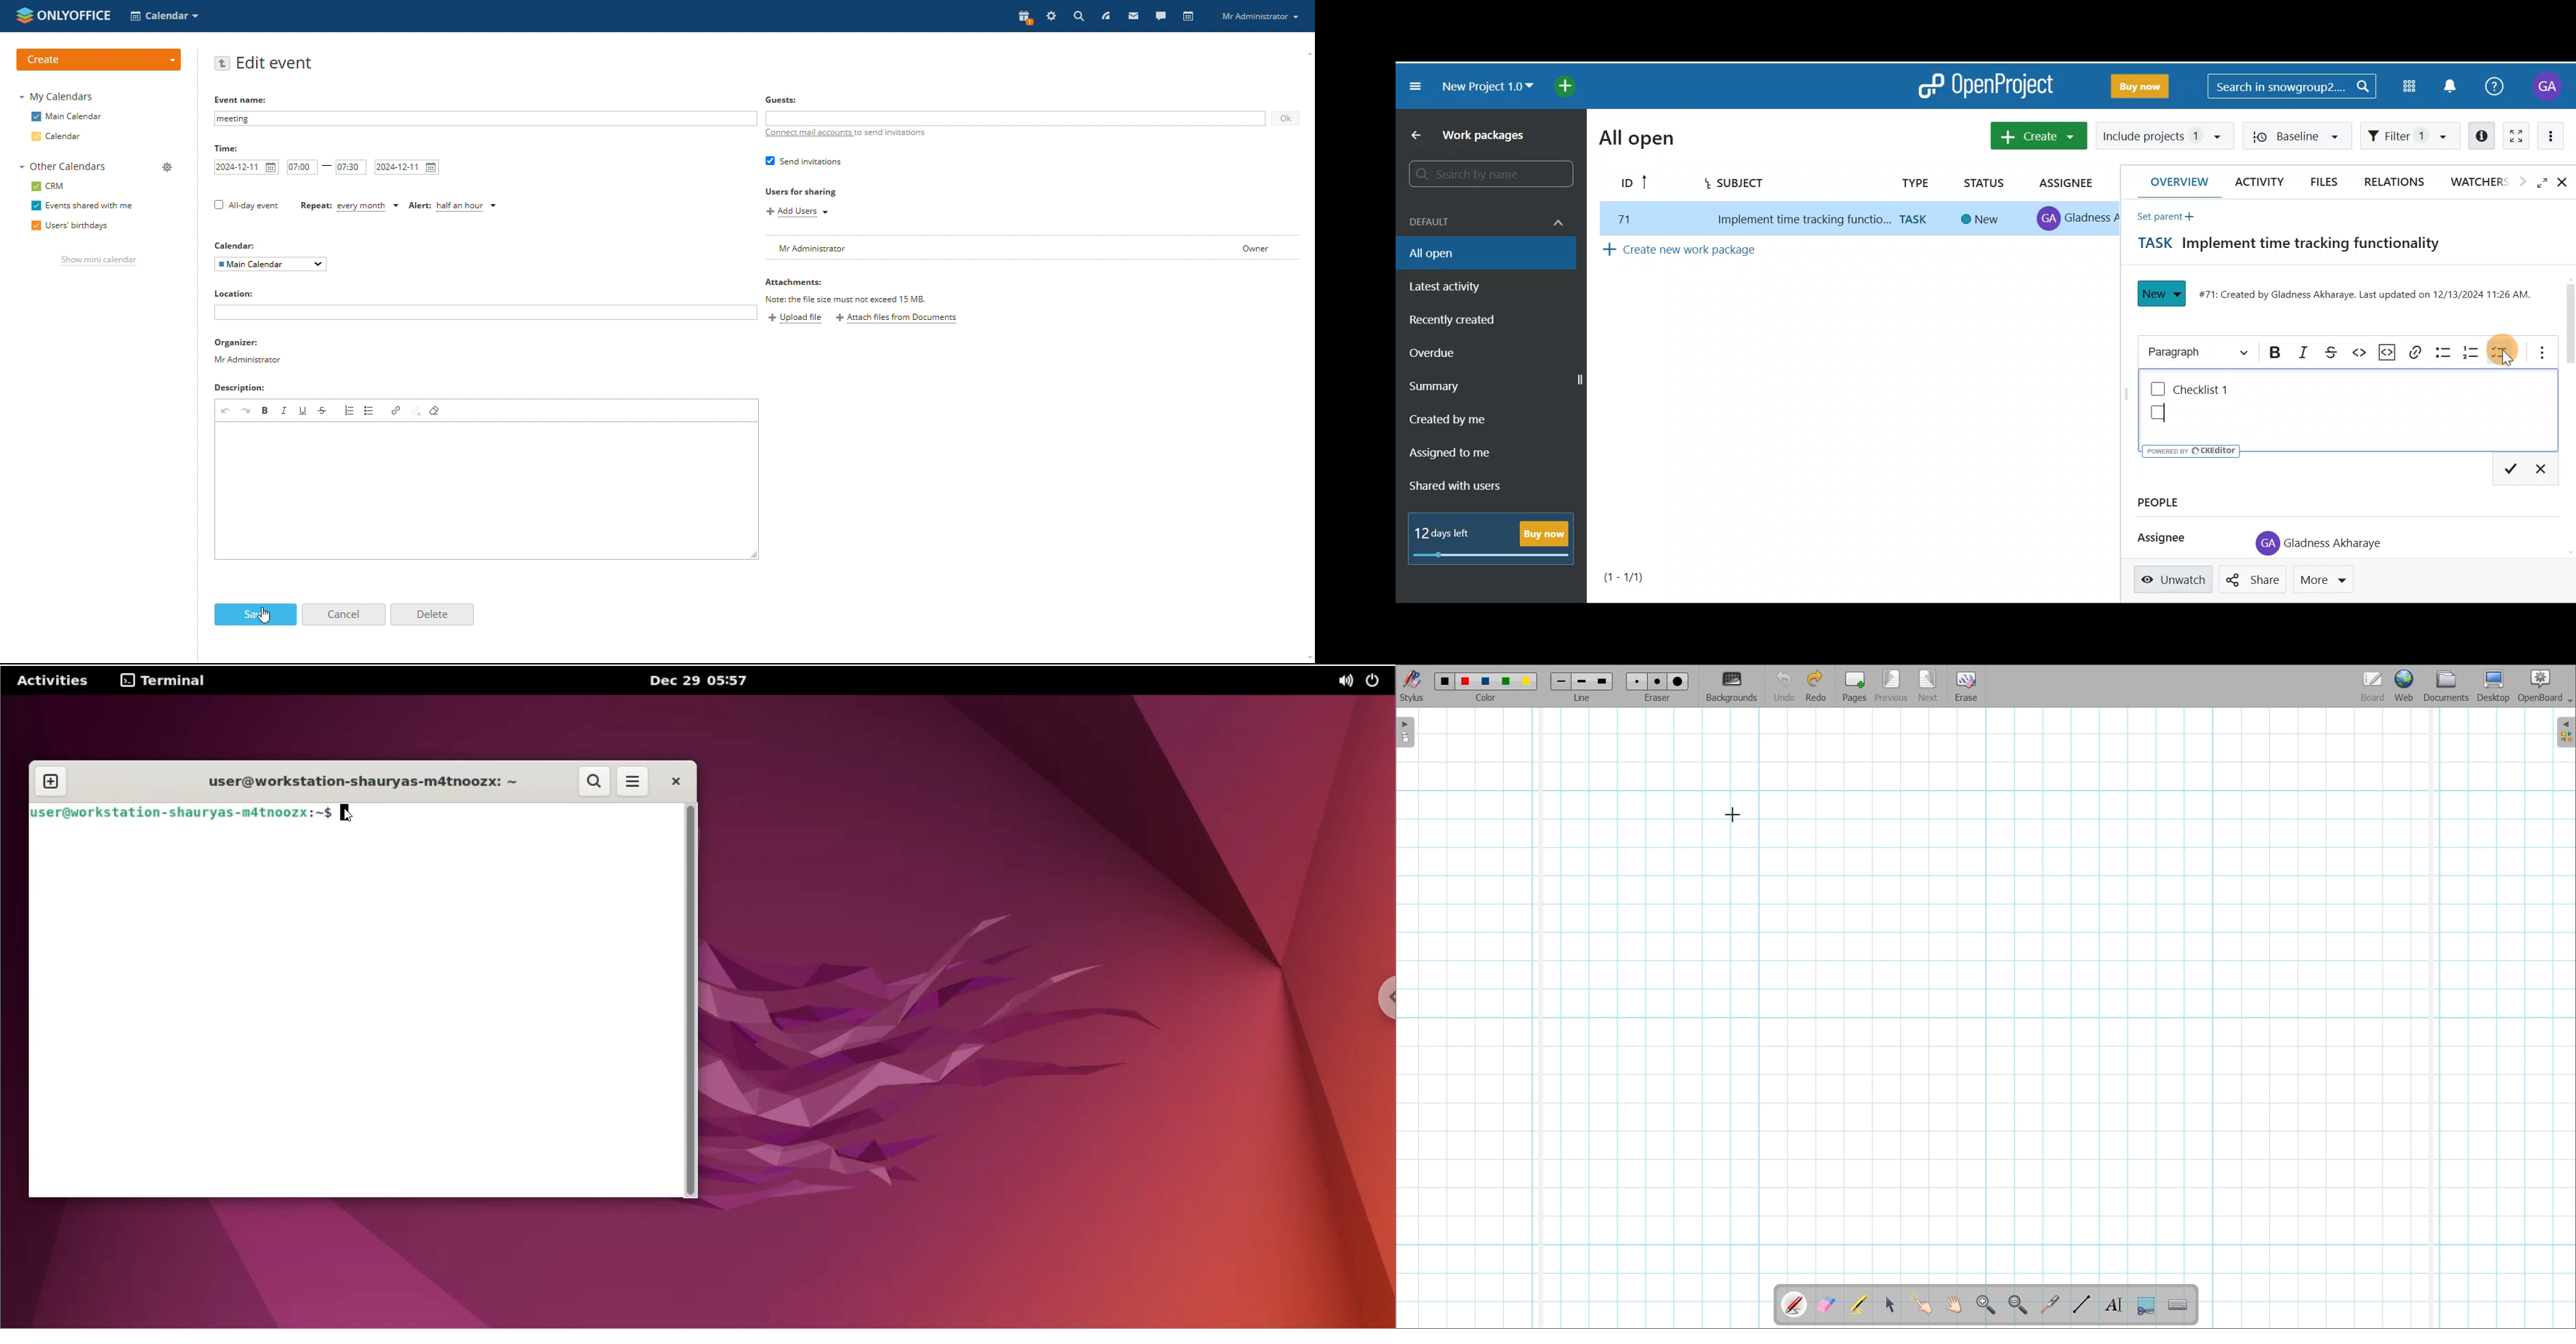 This screenshot has width=2576, height=1344. I want to click on Heading, so click(2197, 349).